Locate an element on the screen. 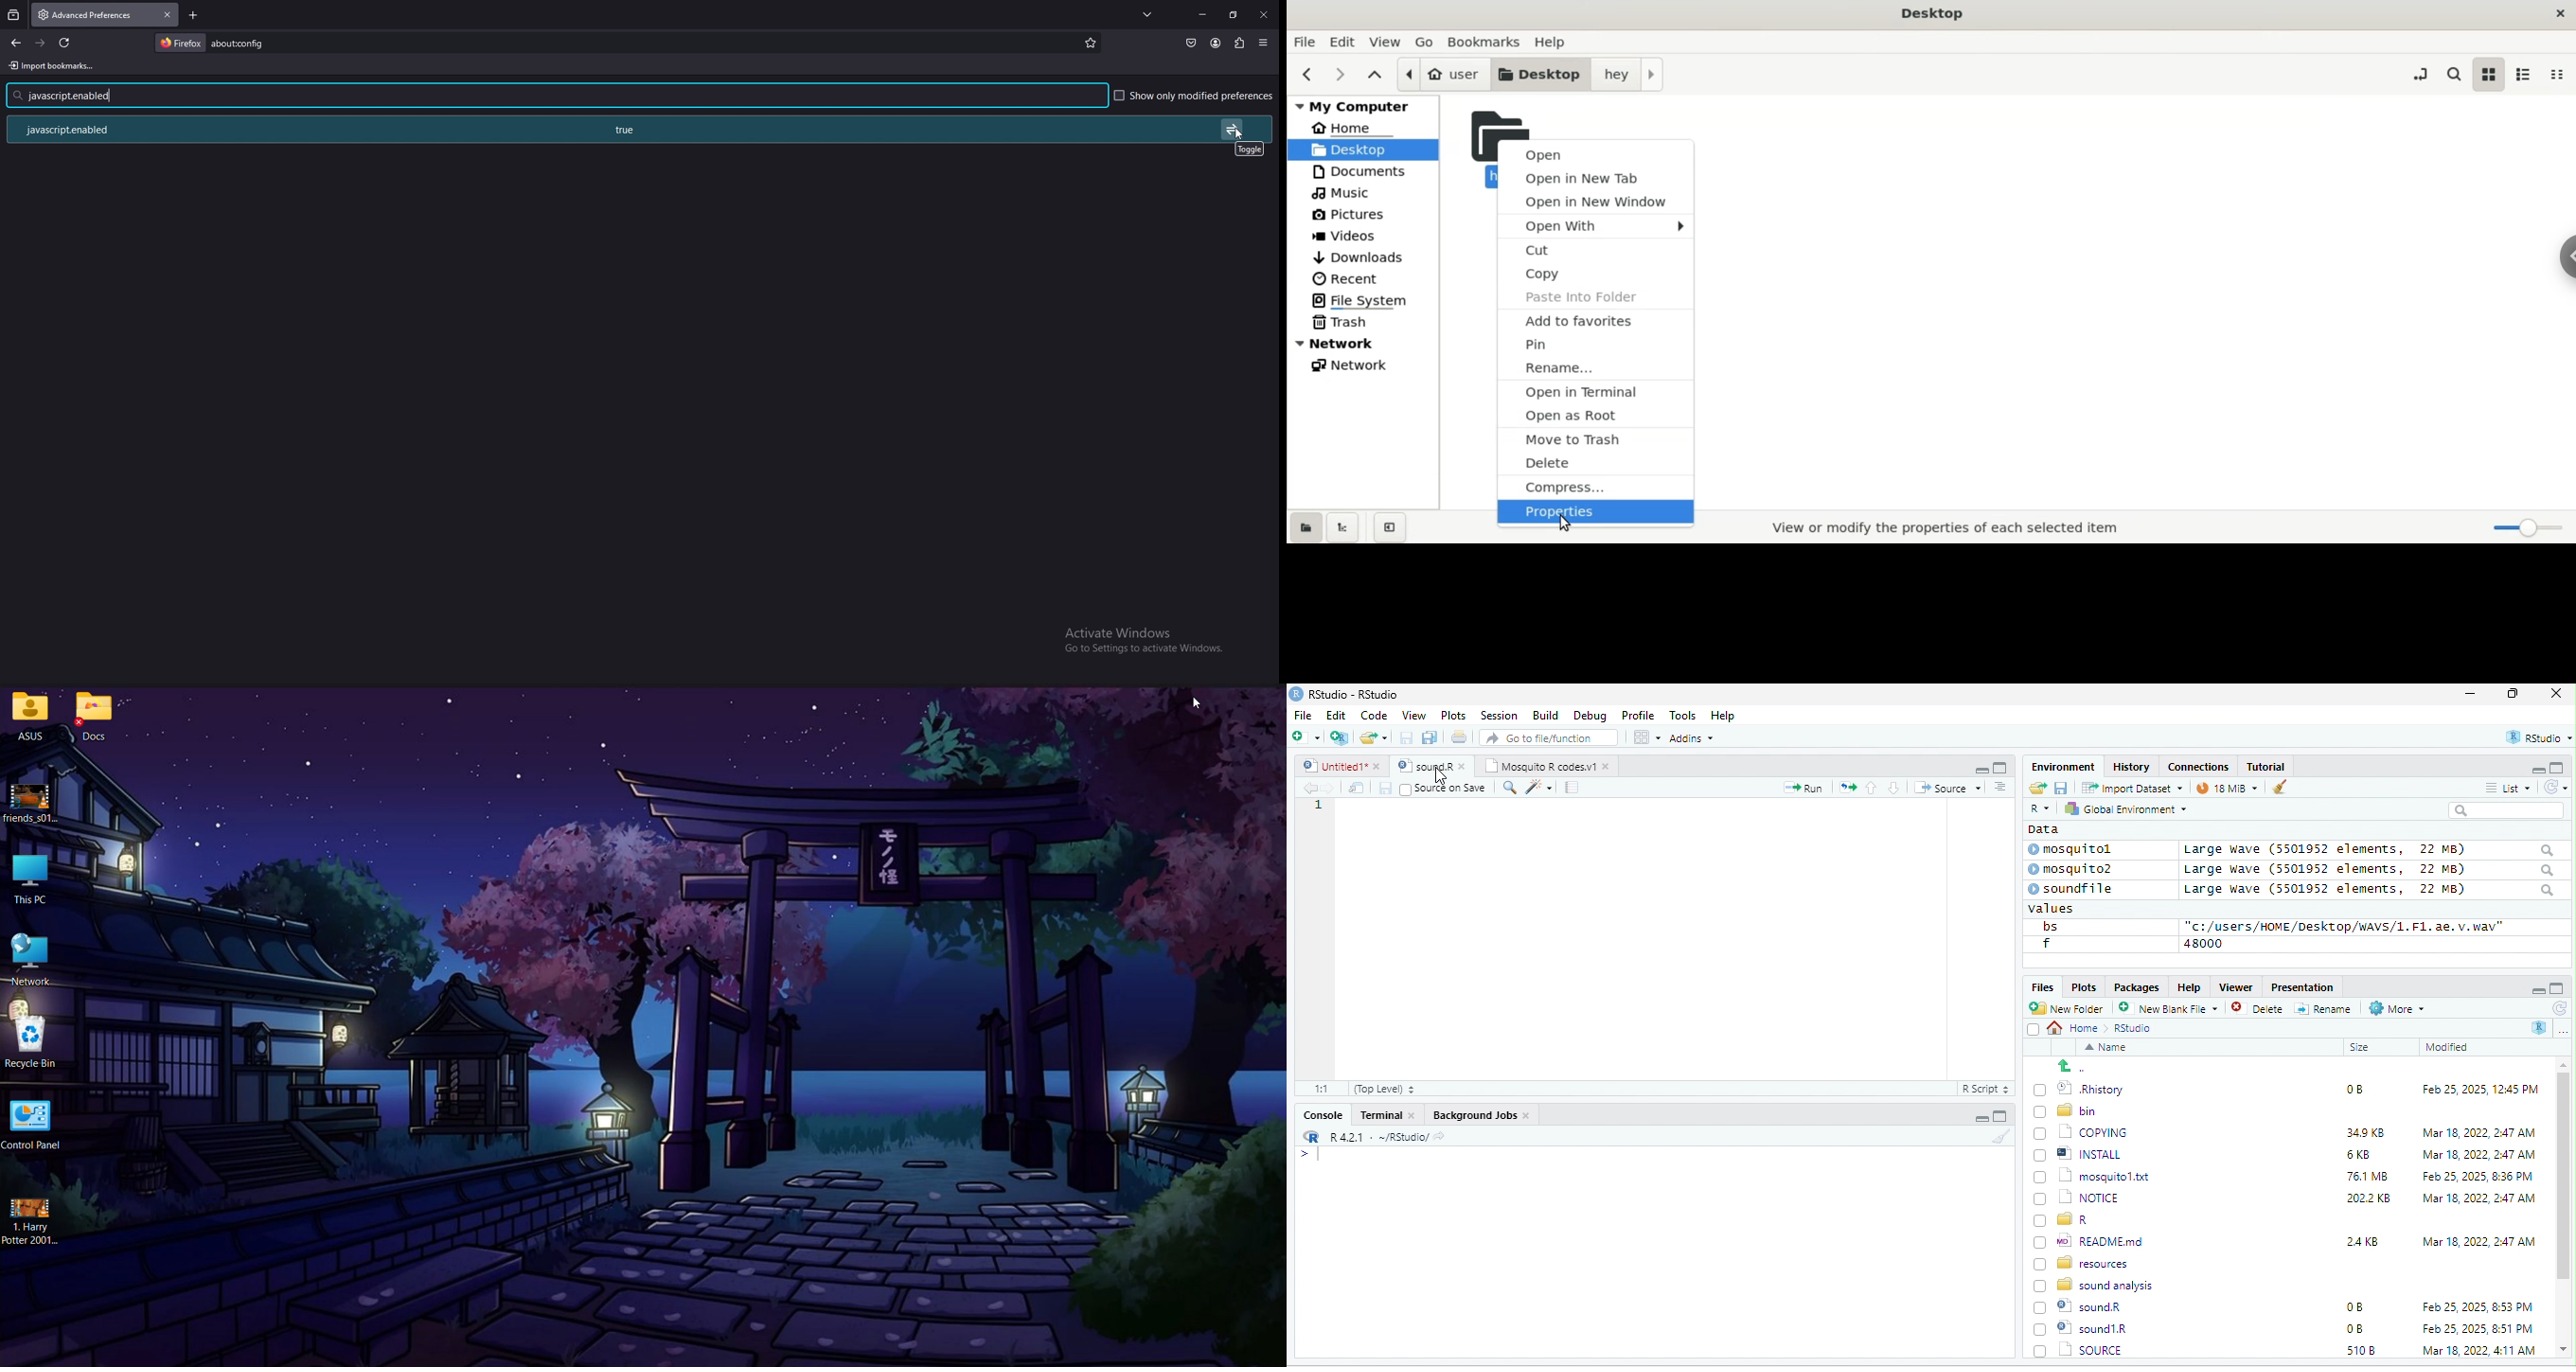 This screenshot has width=2576, height=1372.  Name is located at coordinates (2109, 1049).